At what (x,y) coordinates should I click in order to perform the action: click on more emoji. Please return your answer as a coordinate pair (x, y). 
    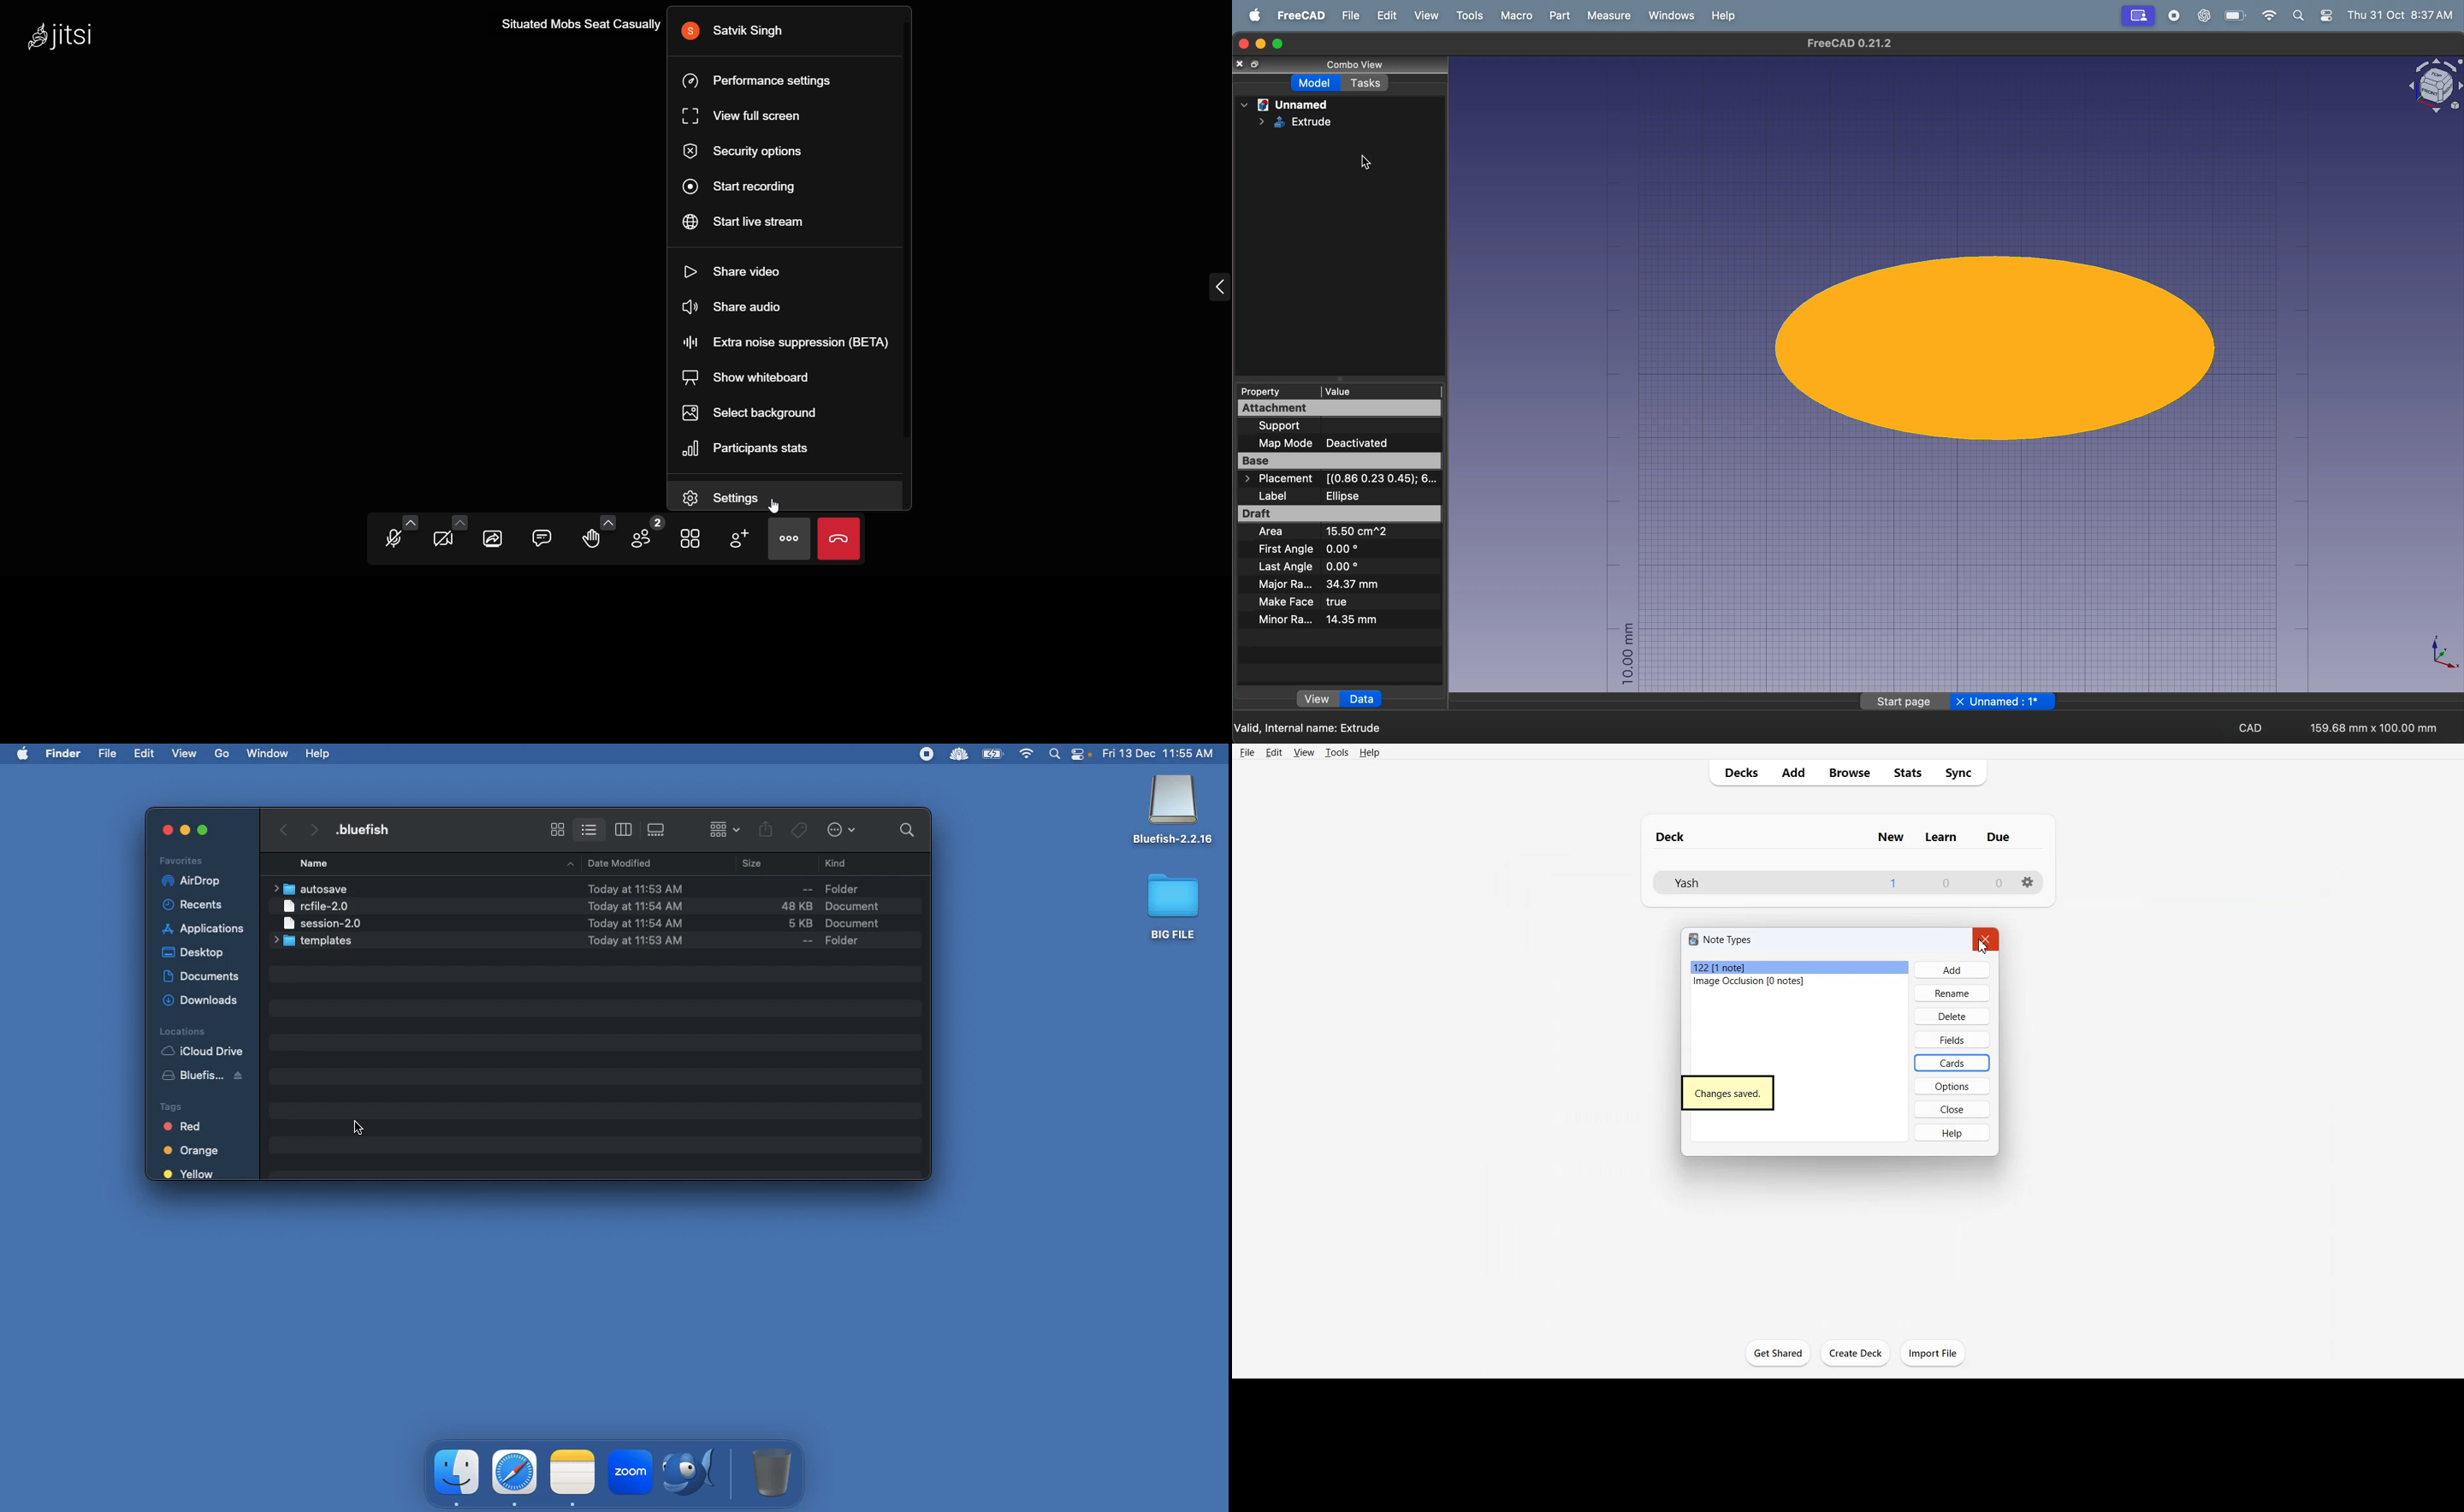
    Looking at the image, I should click on (608, 522).